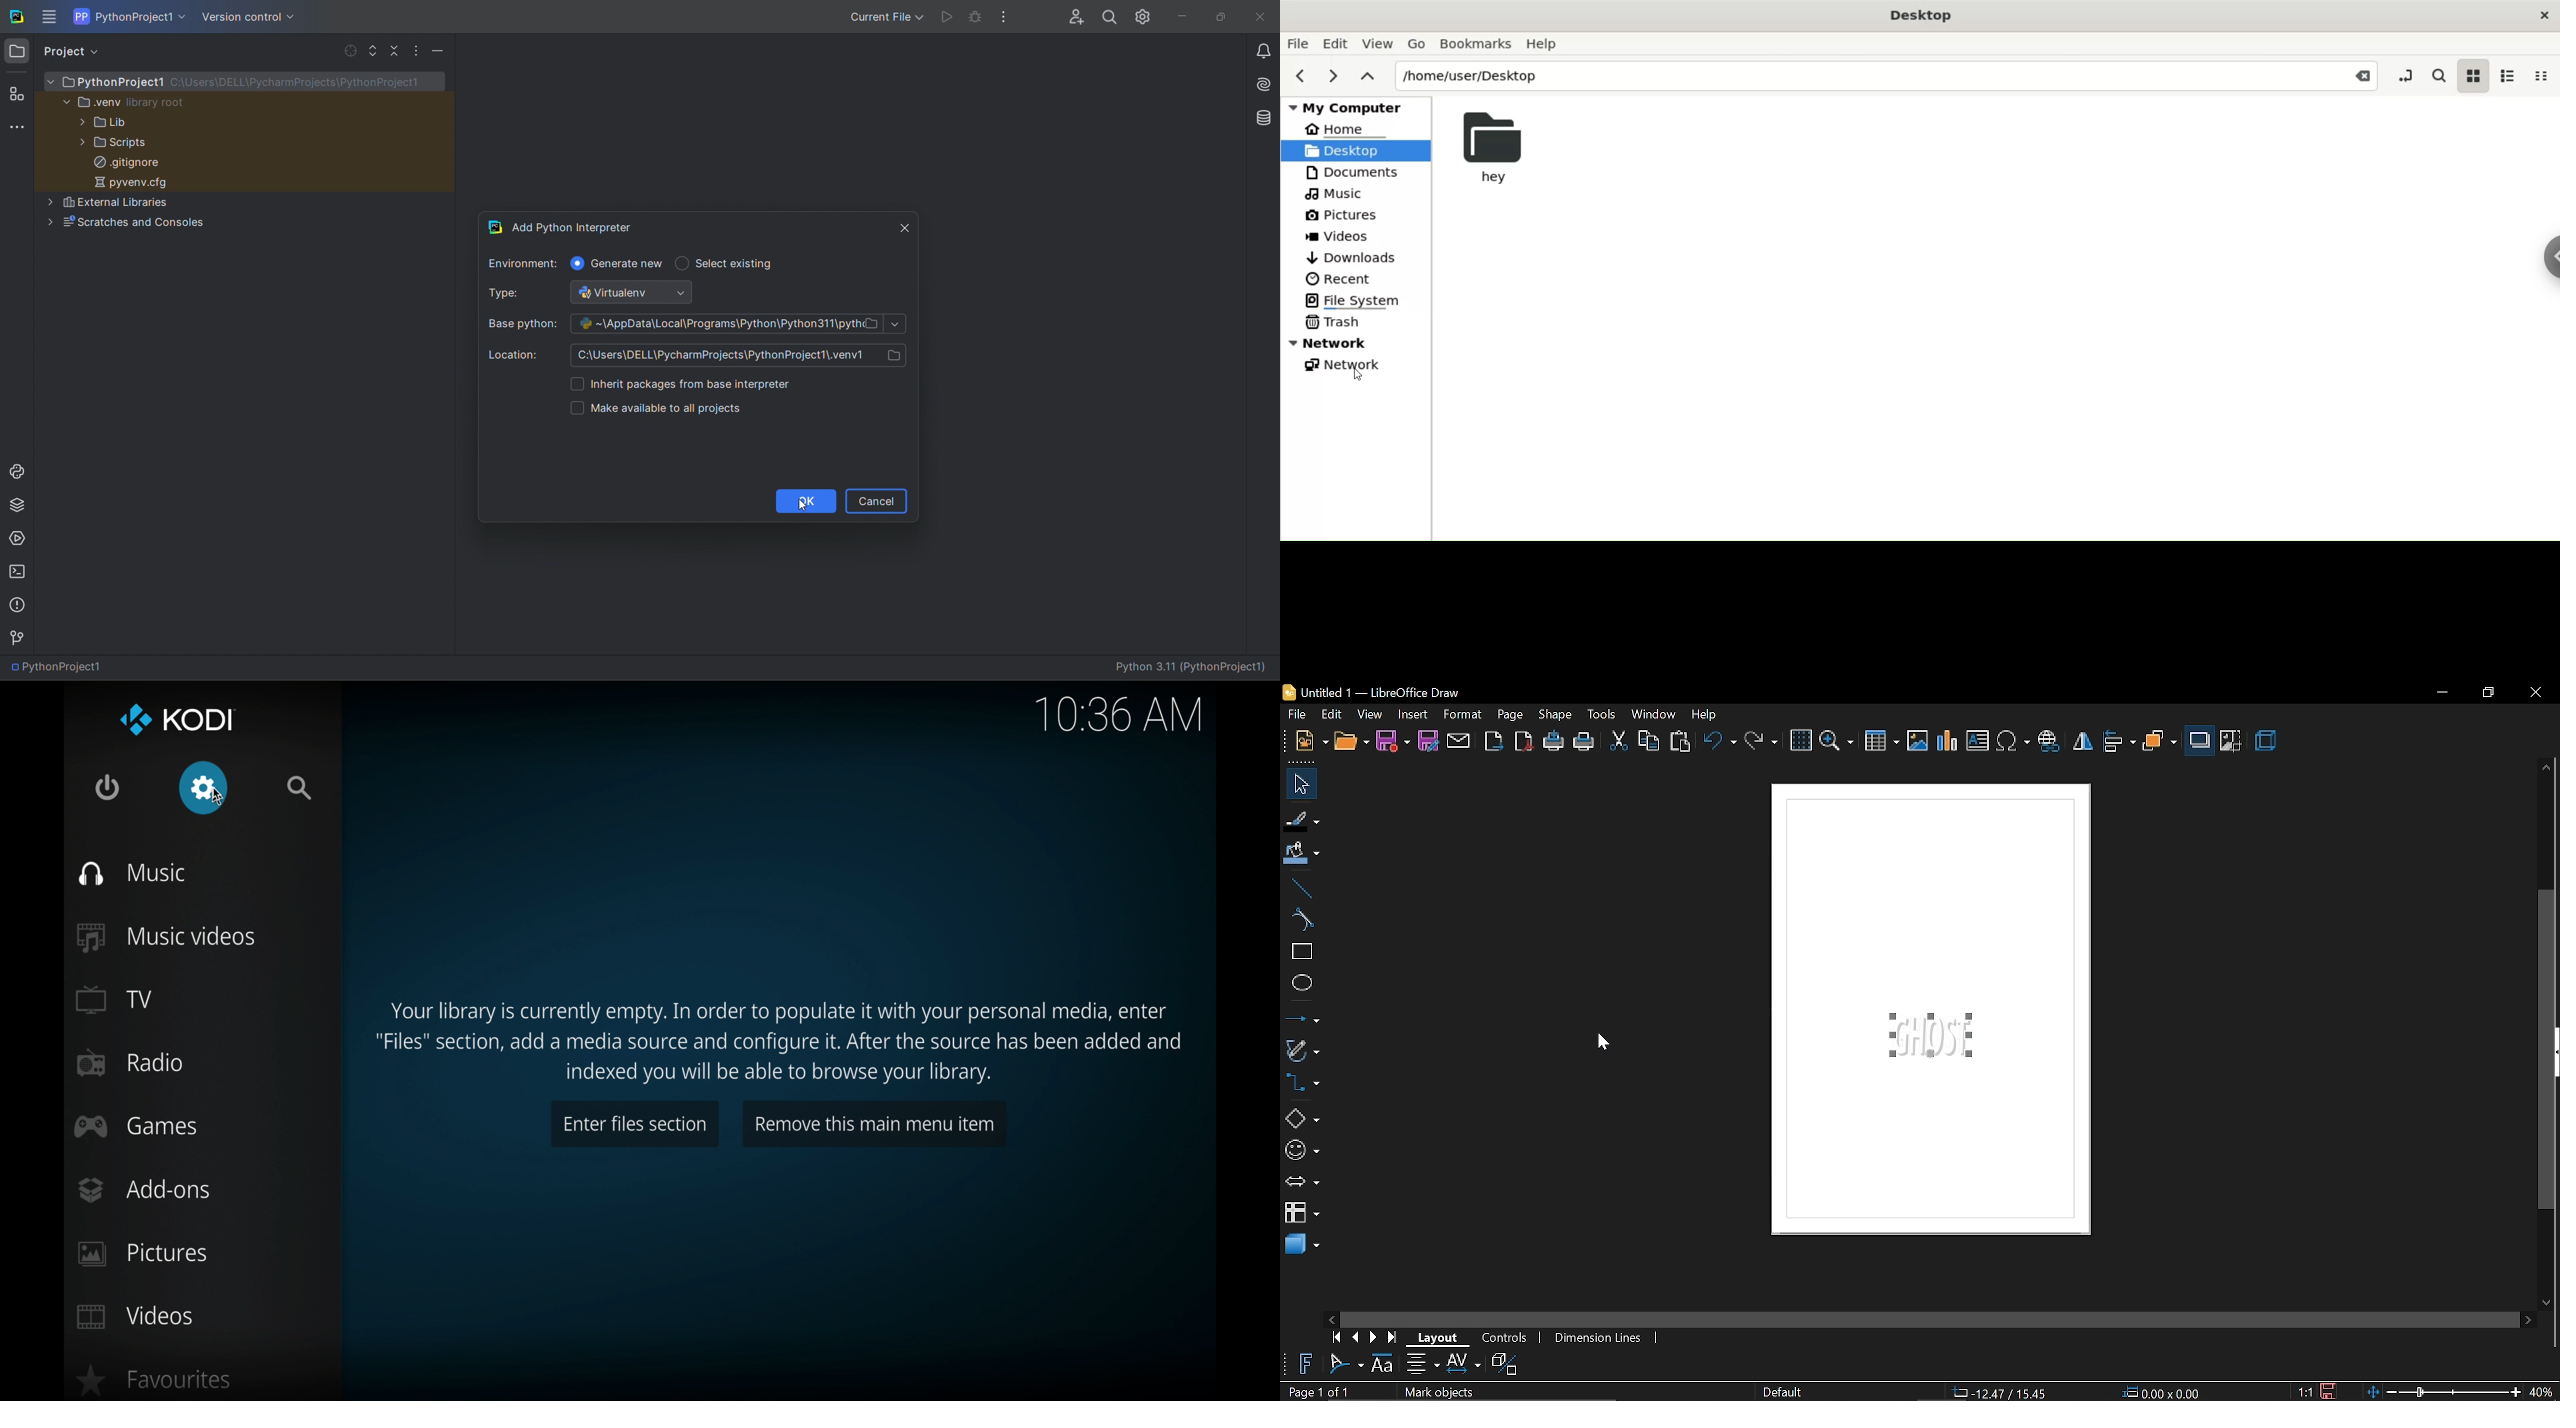  Describe the element at coordinates (1682, 741) in the screenshot. I see `paste` at that location.